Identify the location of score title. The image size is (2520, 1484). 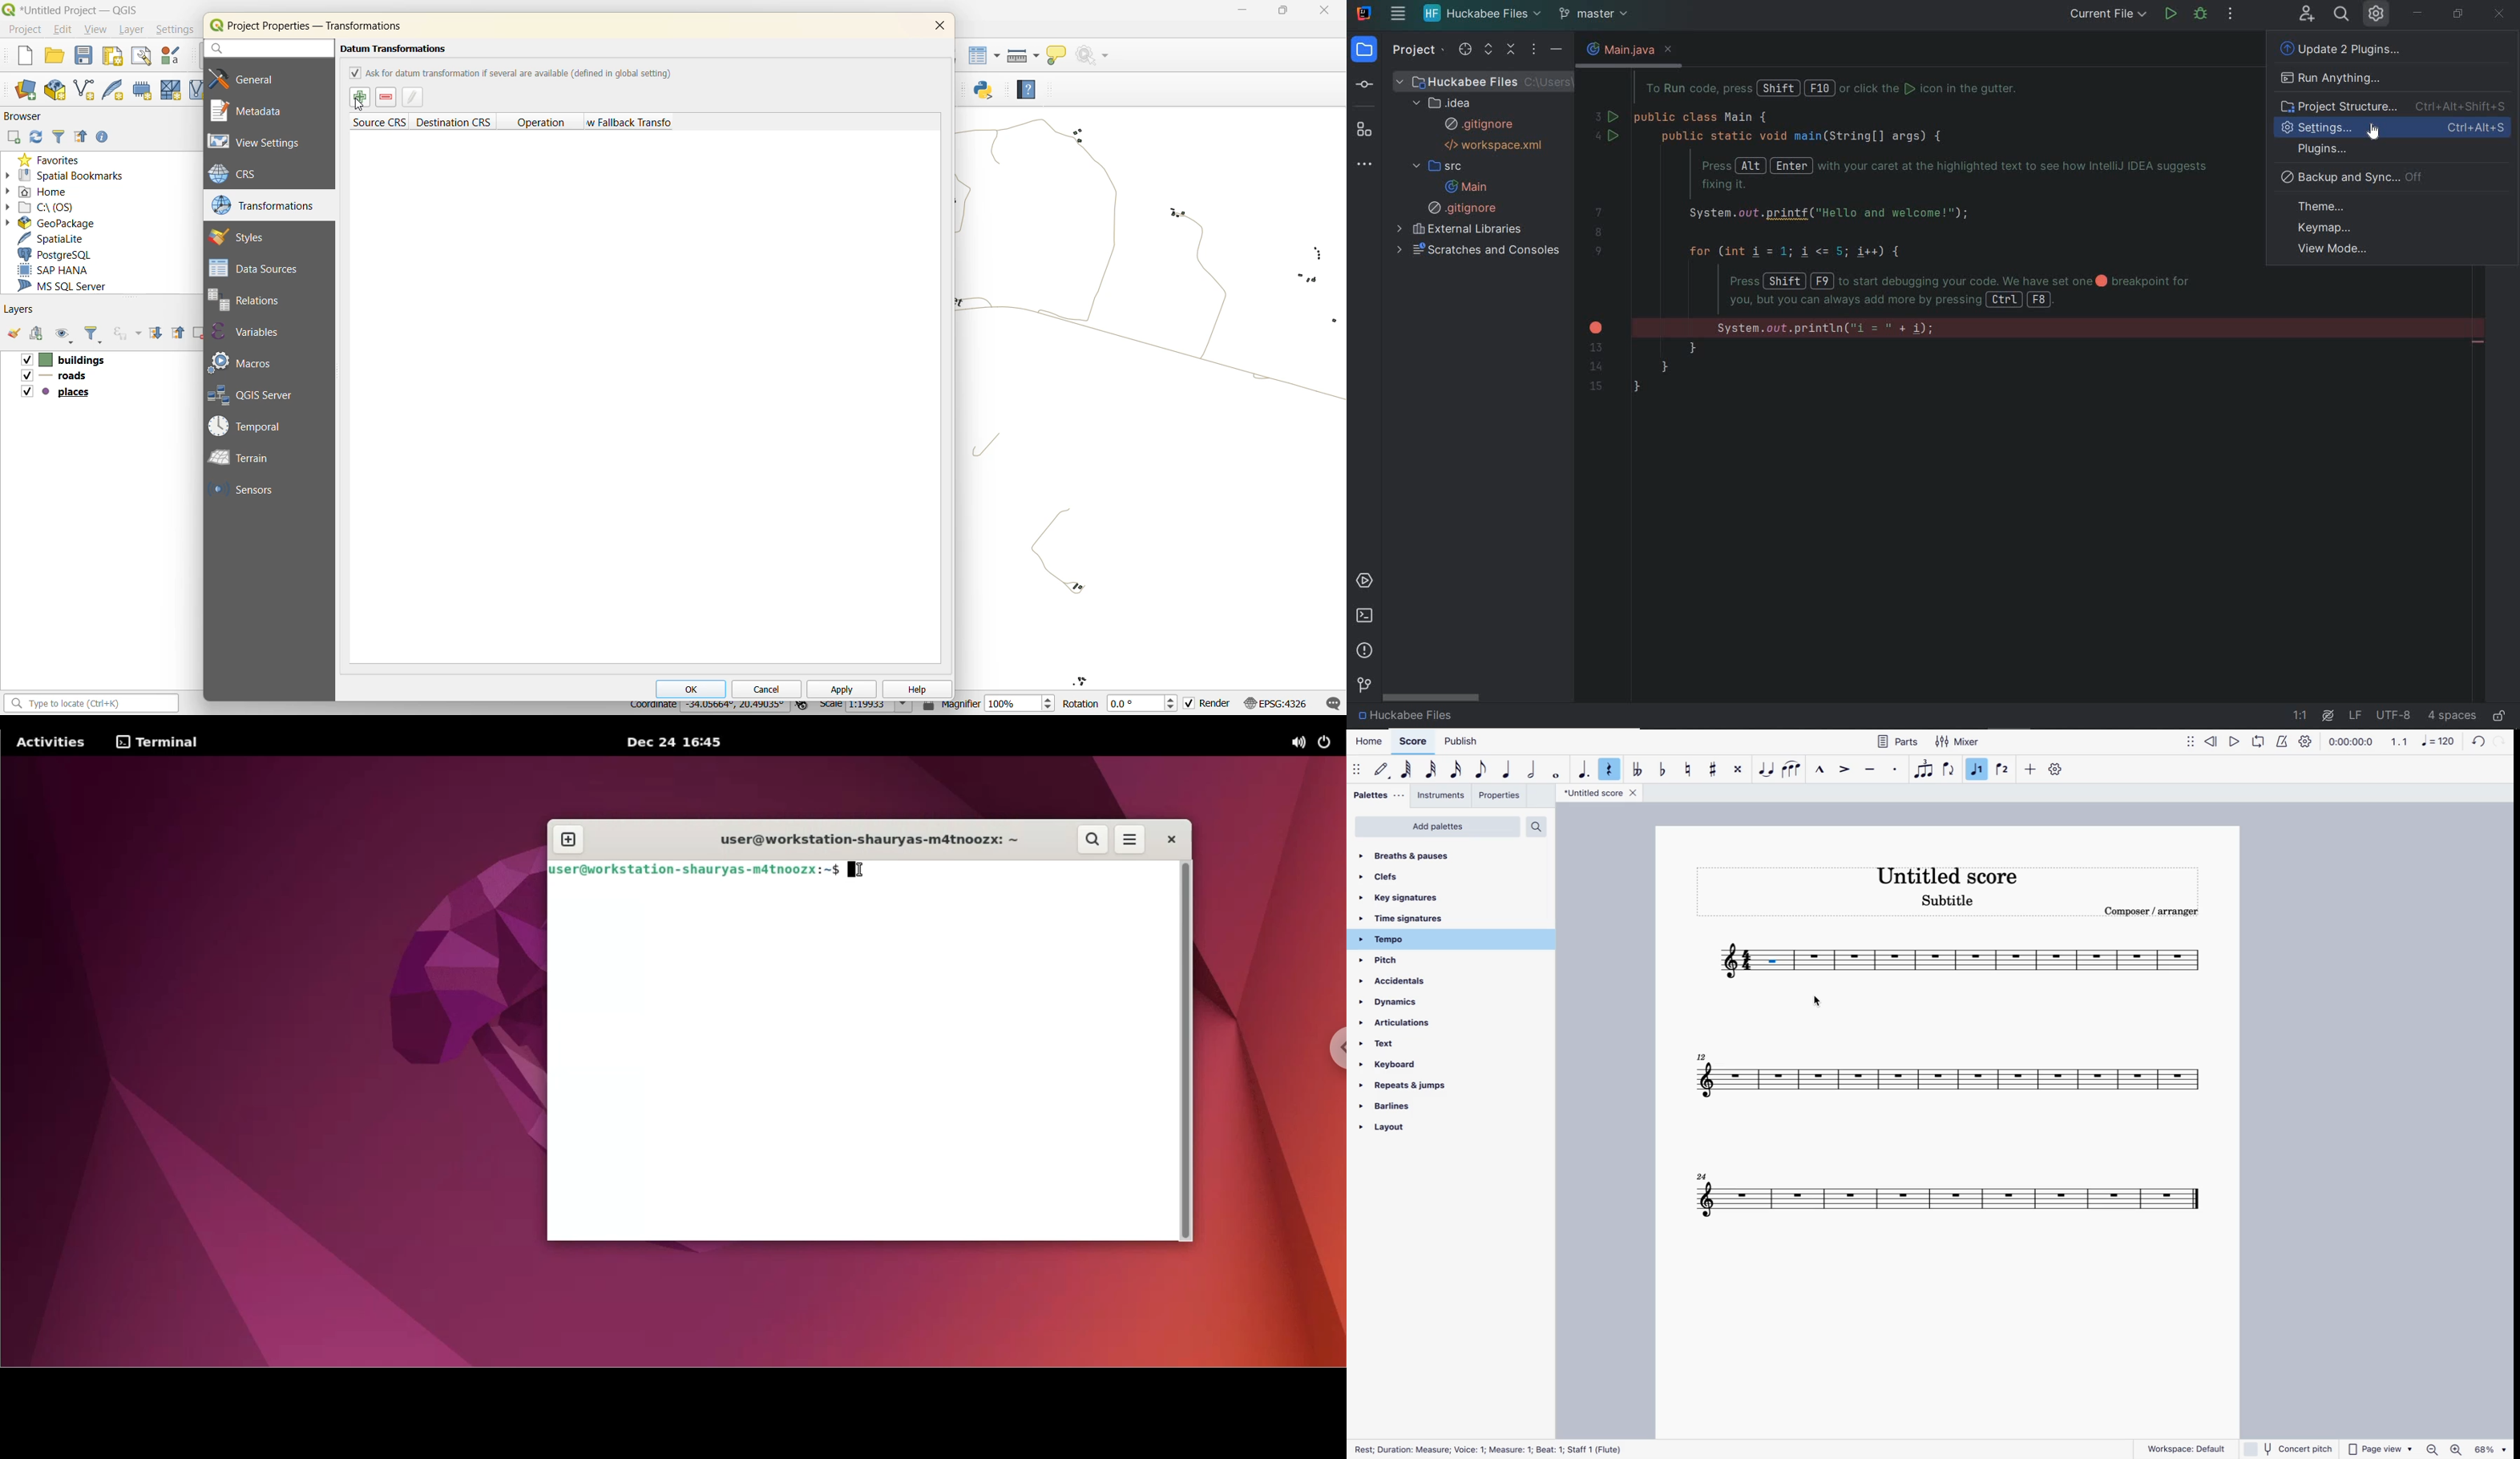
(1599, 793).